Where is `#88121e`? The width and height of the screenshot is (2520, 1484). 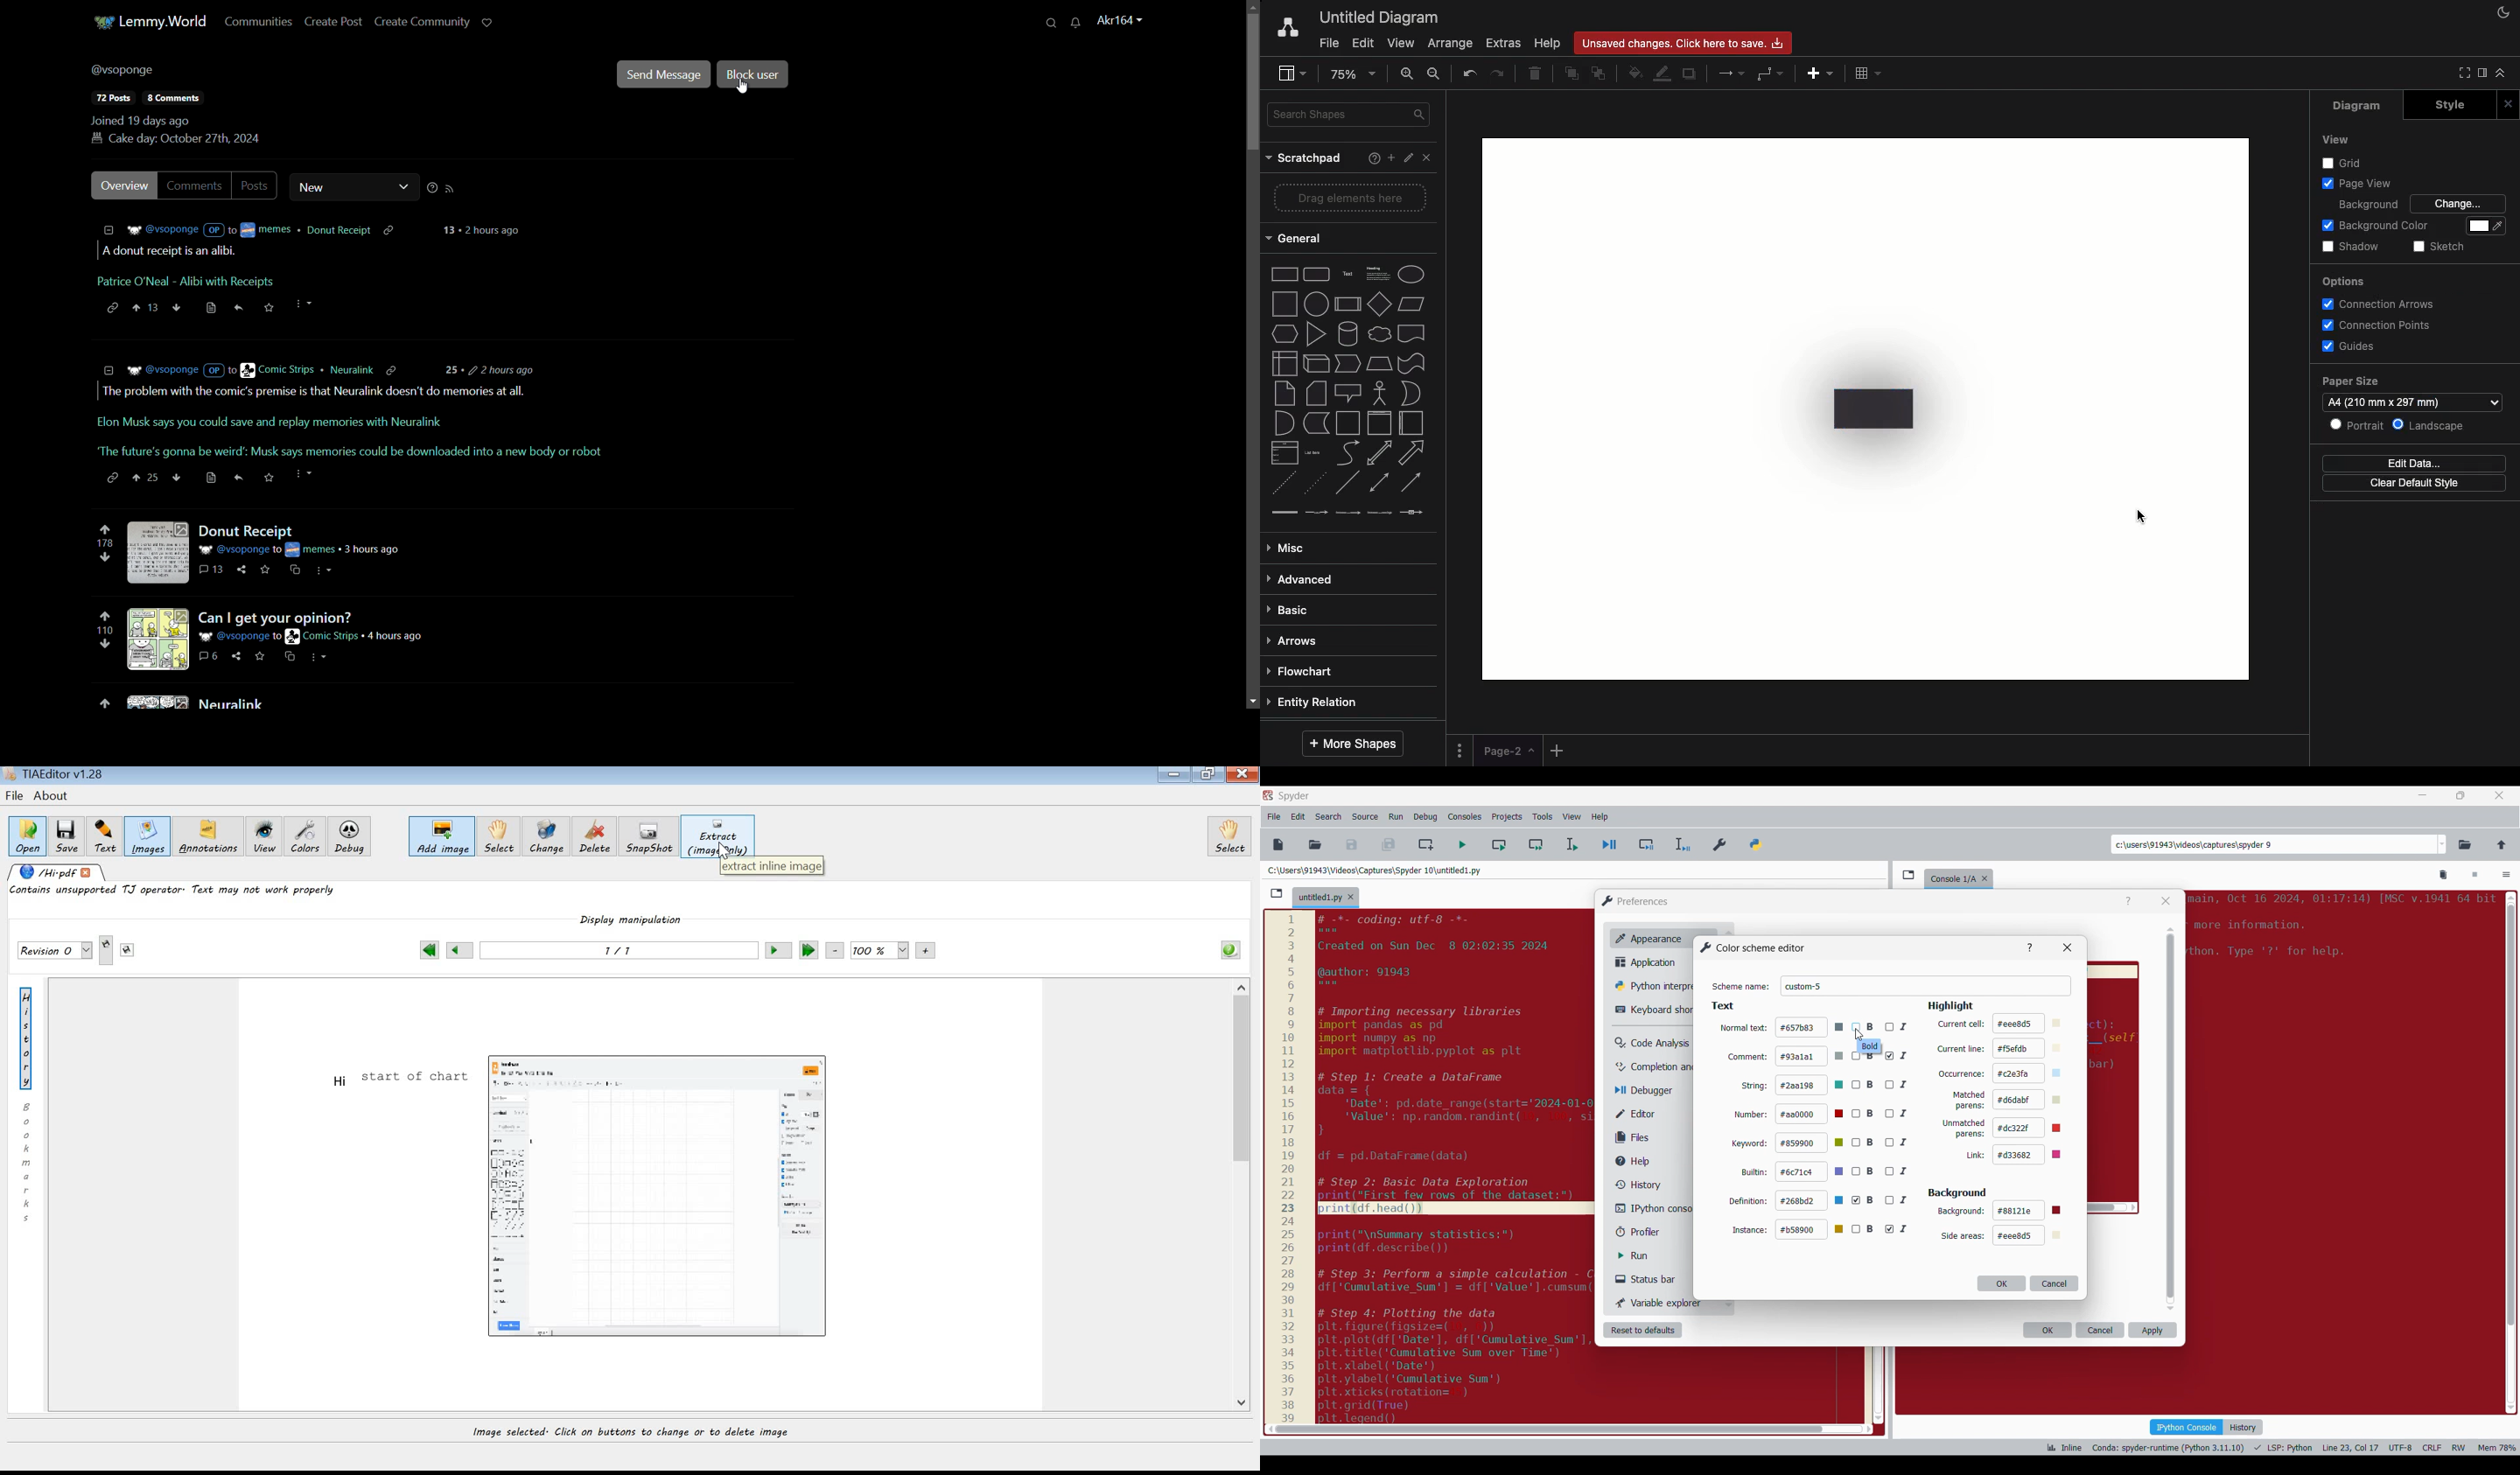
#88121e is located at coordinates (2029, 1211).